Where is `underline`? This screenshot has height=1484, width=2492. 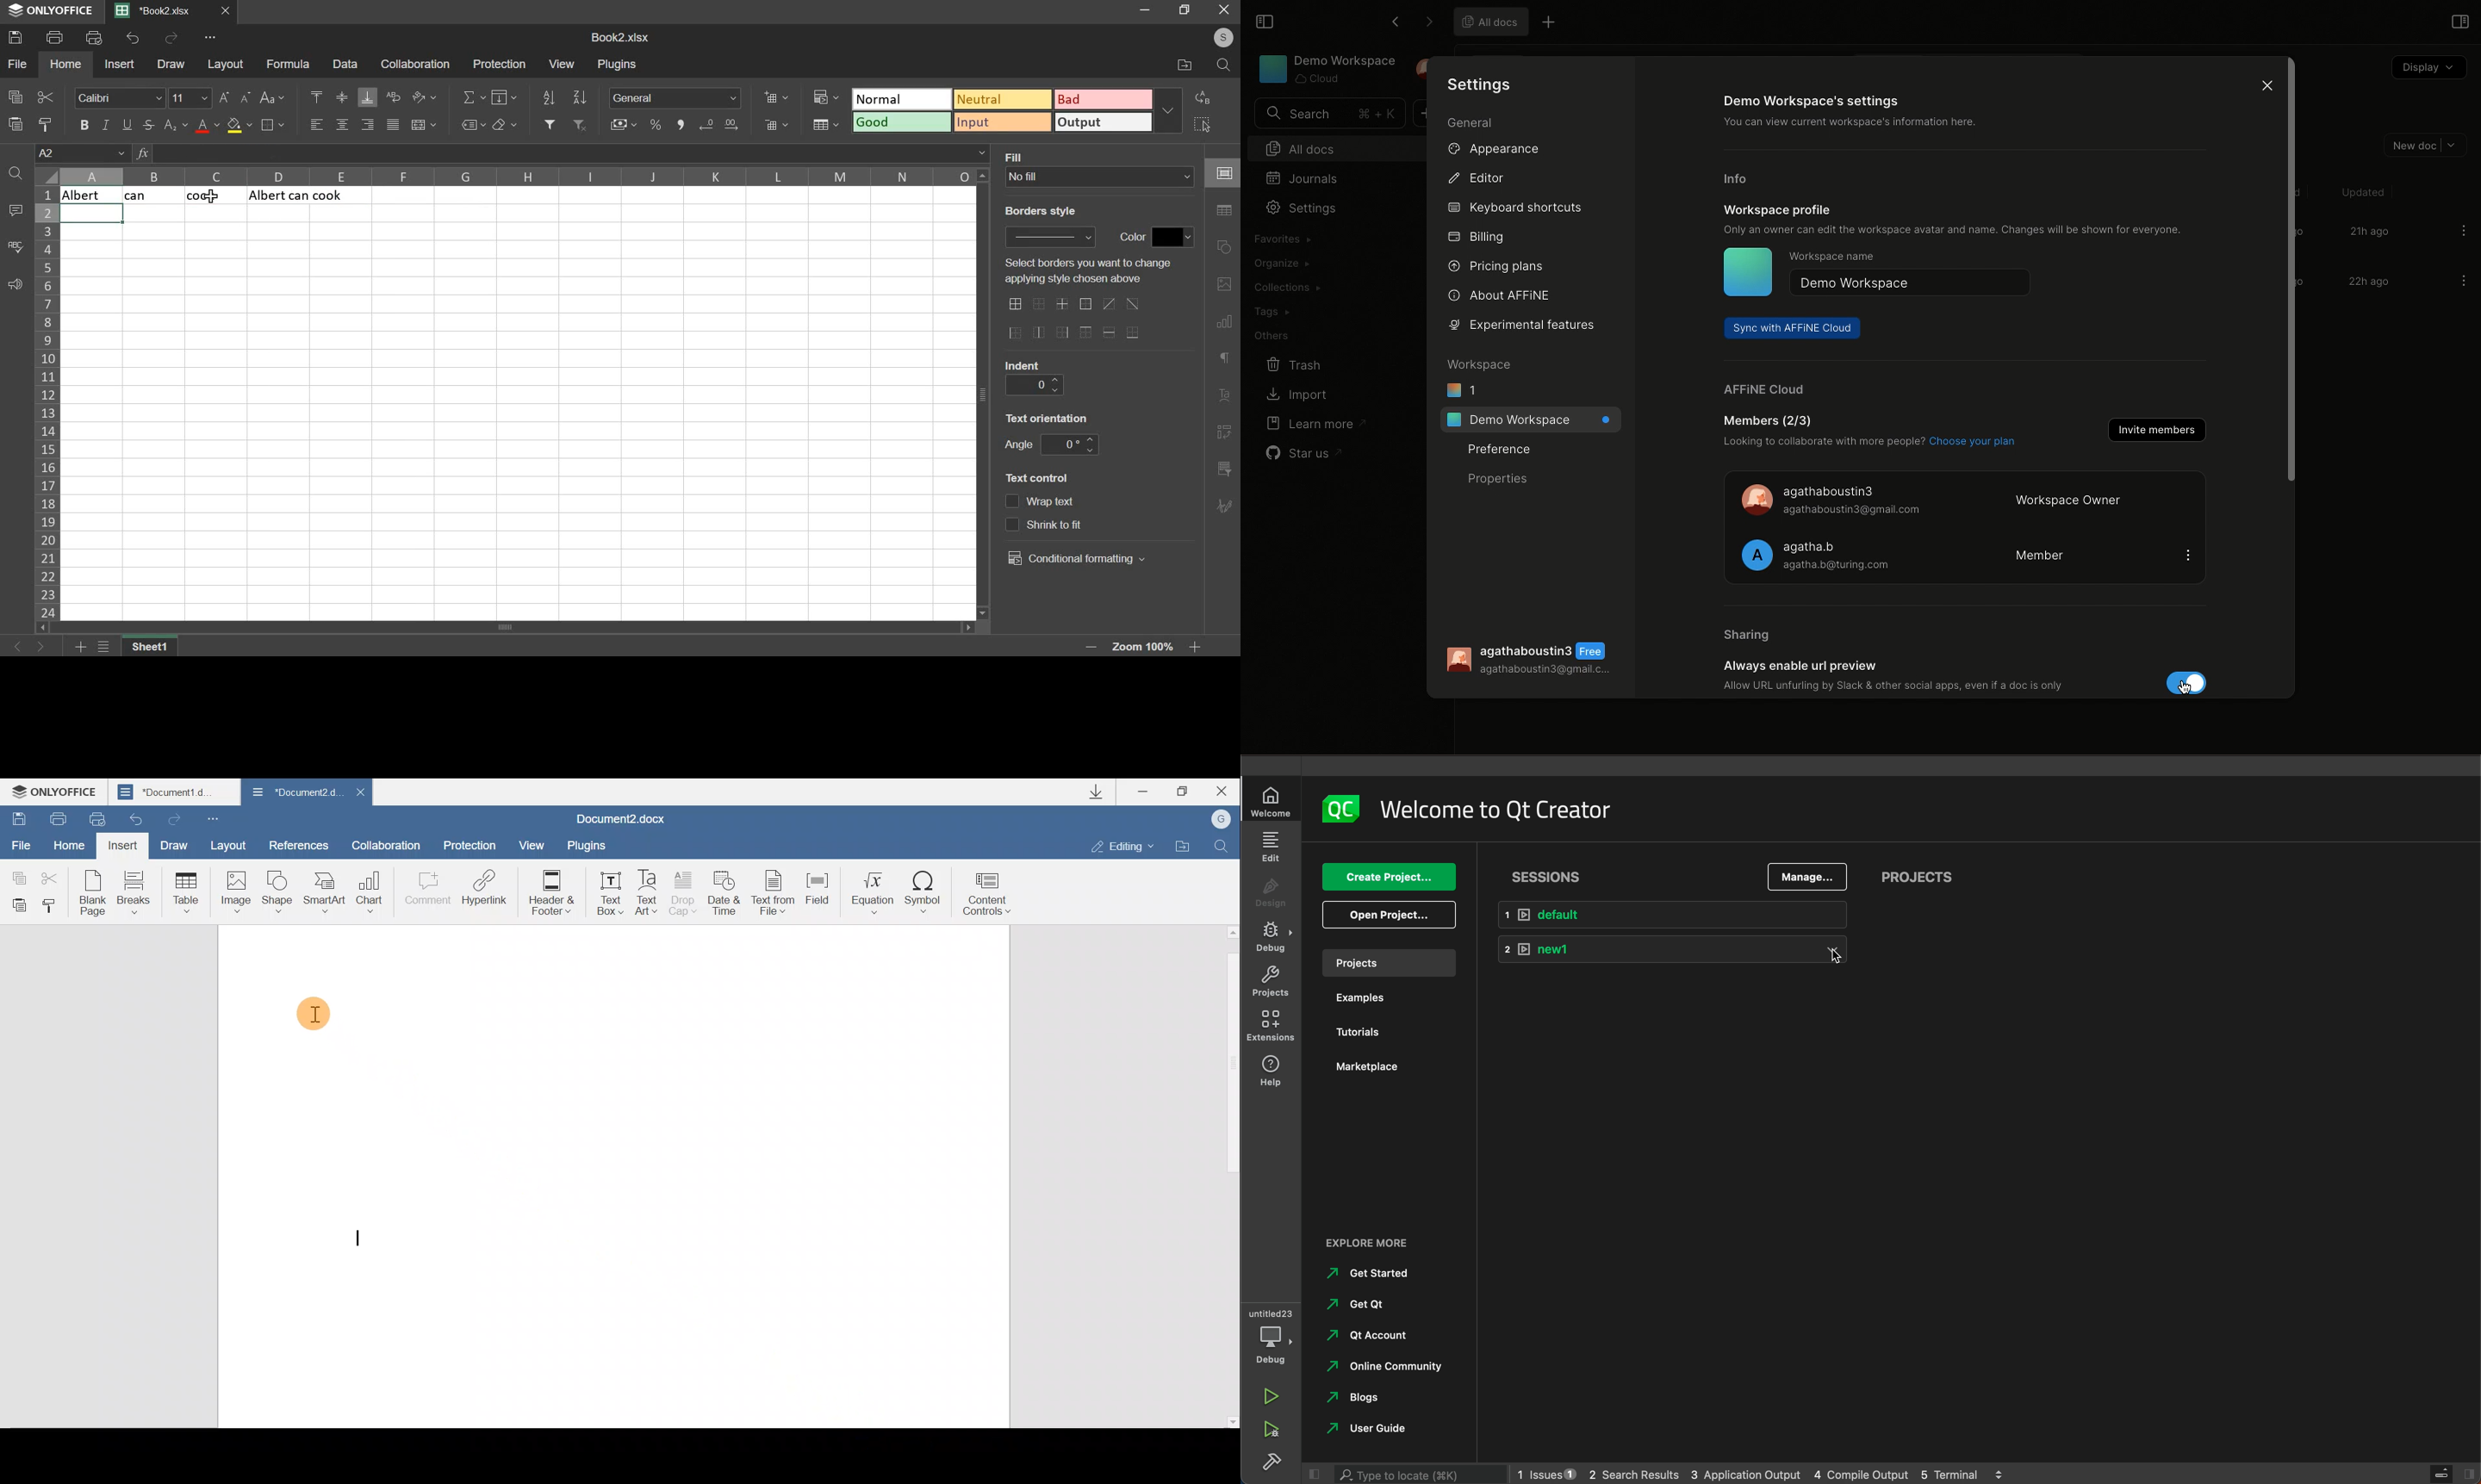 underline is located at coordinates (128, 125).